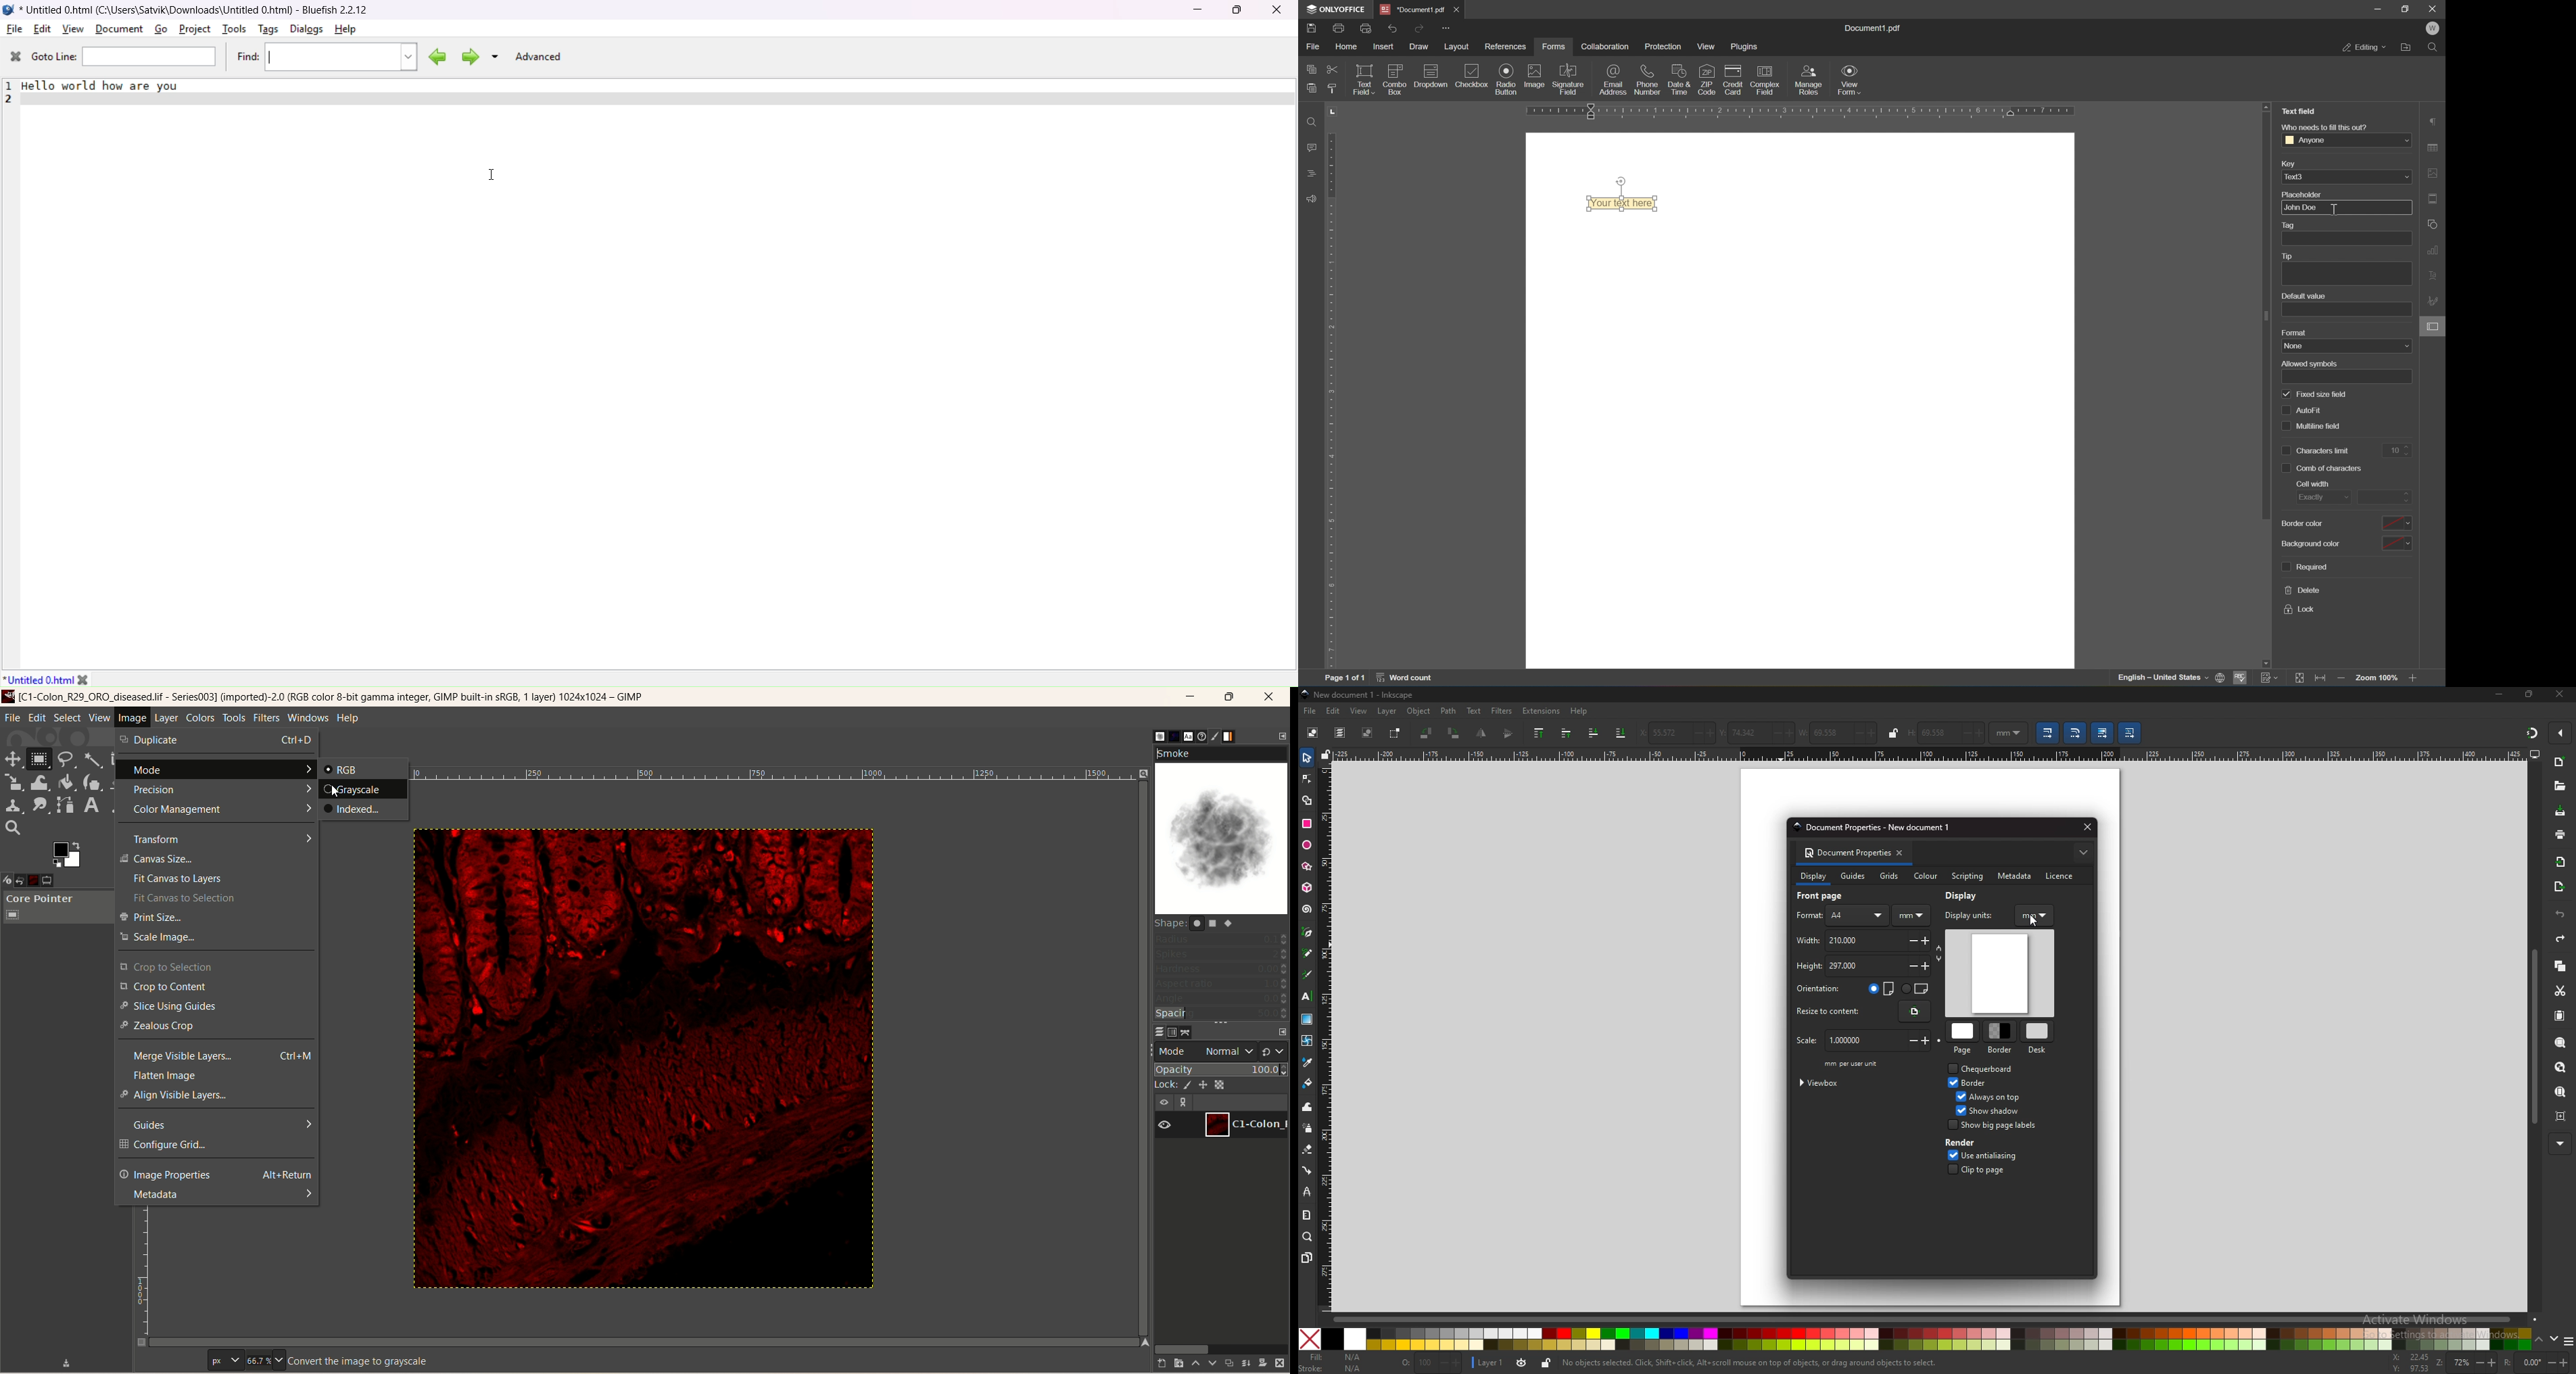 This screenshot has height=1400, width=2576. What do you see at coordinates (2408, 48) in the screenshot?
I see `open file location` at bounding box center [2408, 48].